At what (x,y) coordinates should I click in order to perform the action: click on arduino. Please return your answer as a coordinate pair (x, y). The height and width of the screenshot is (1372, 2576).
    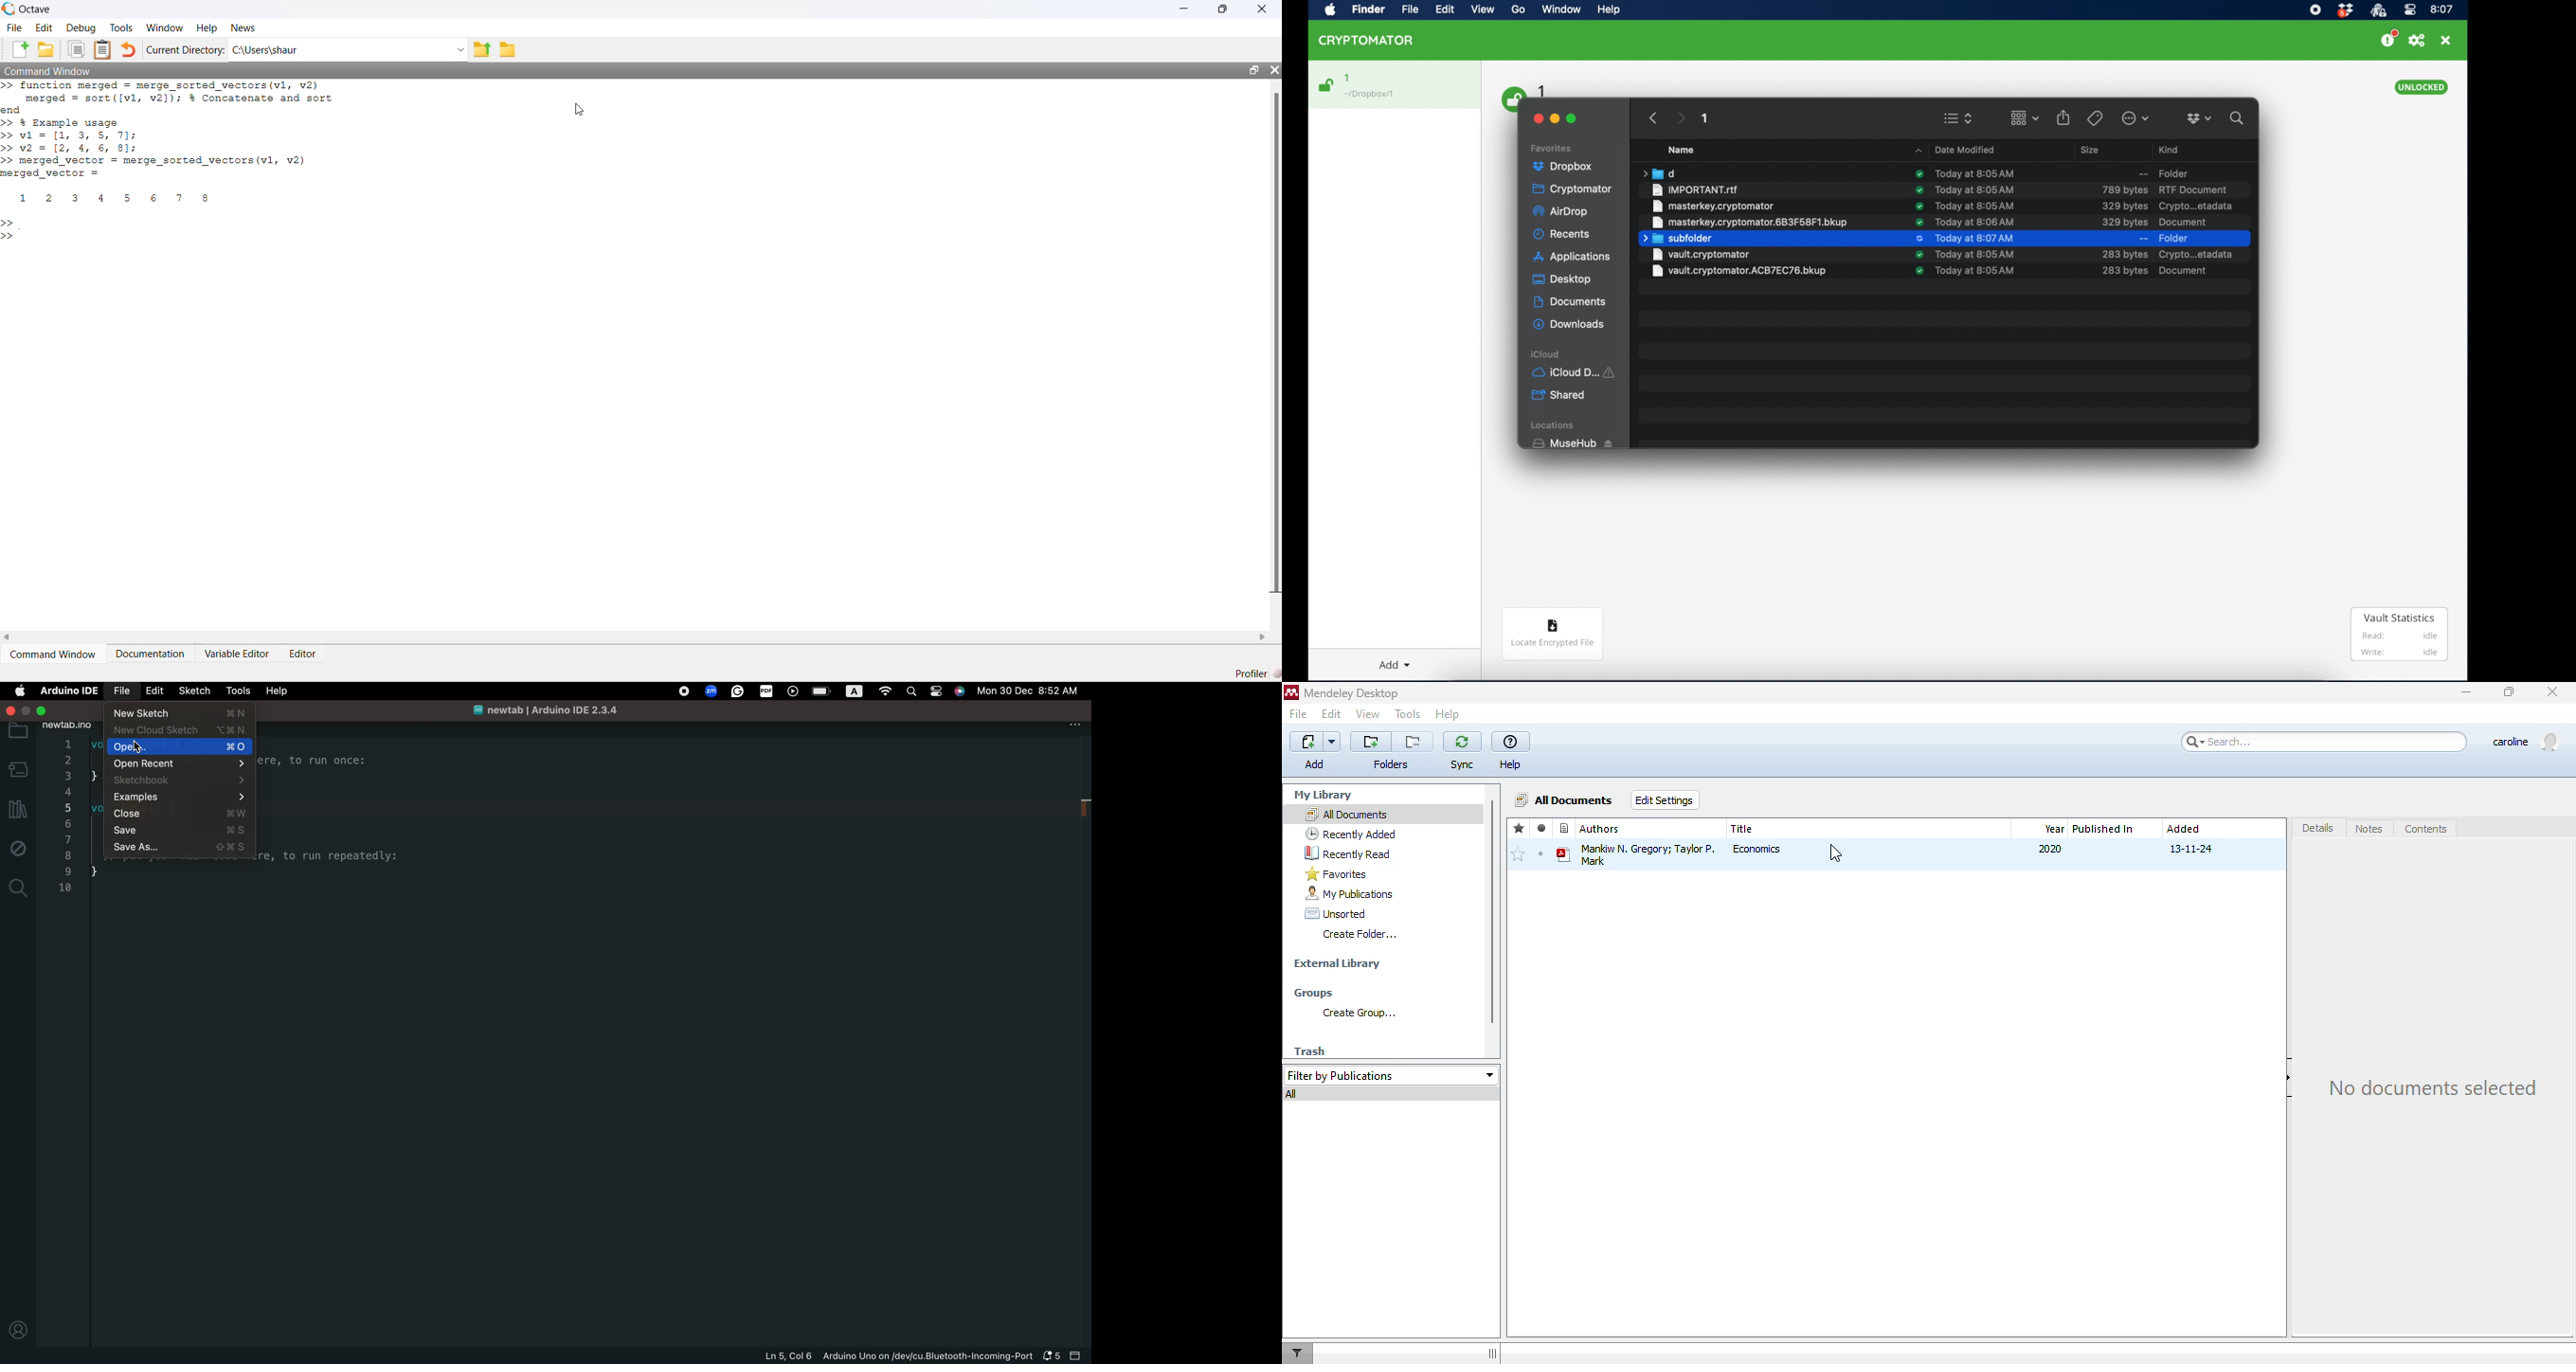
    Looking at the image, I should click on (68, 691).